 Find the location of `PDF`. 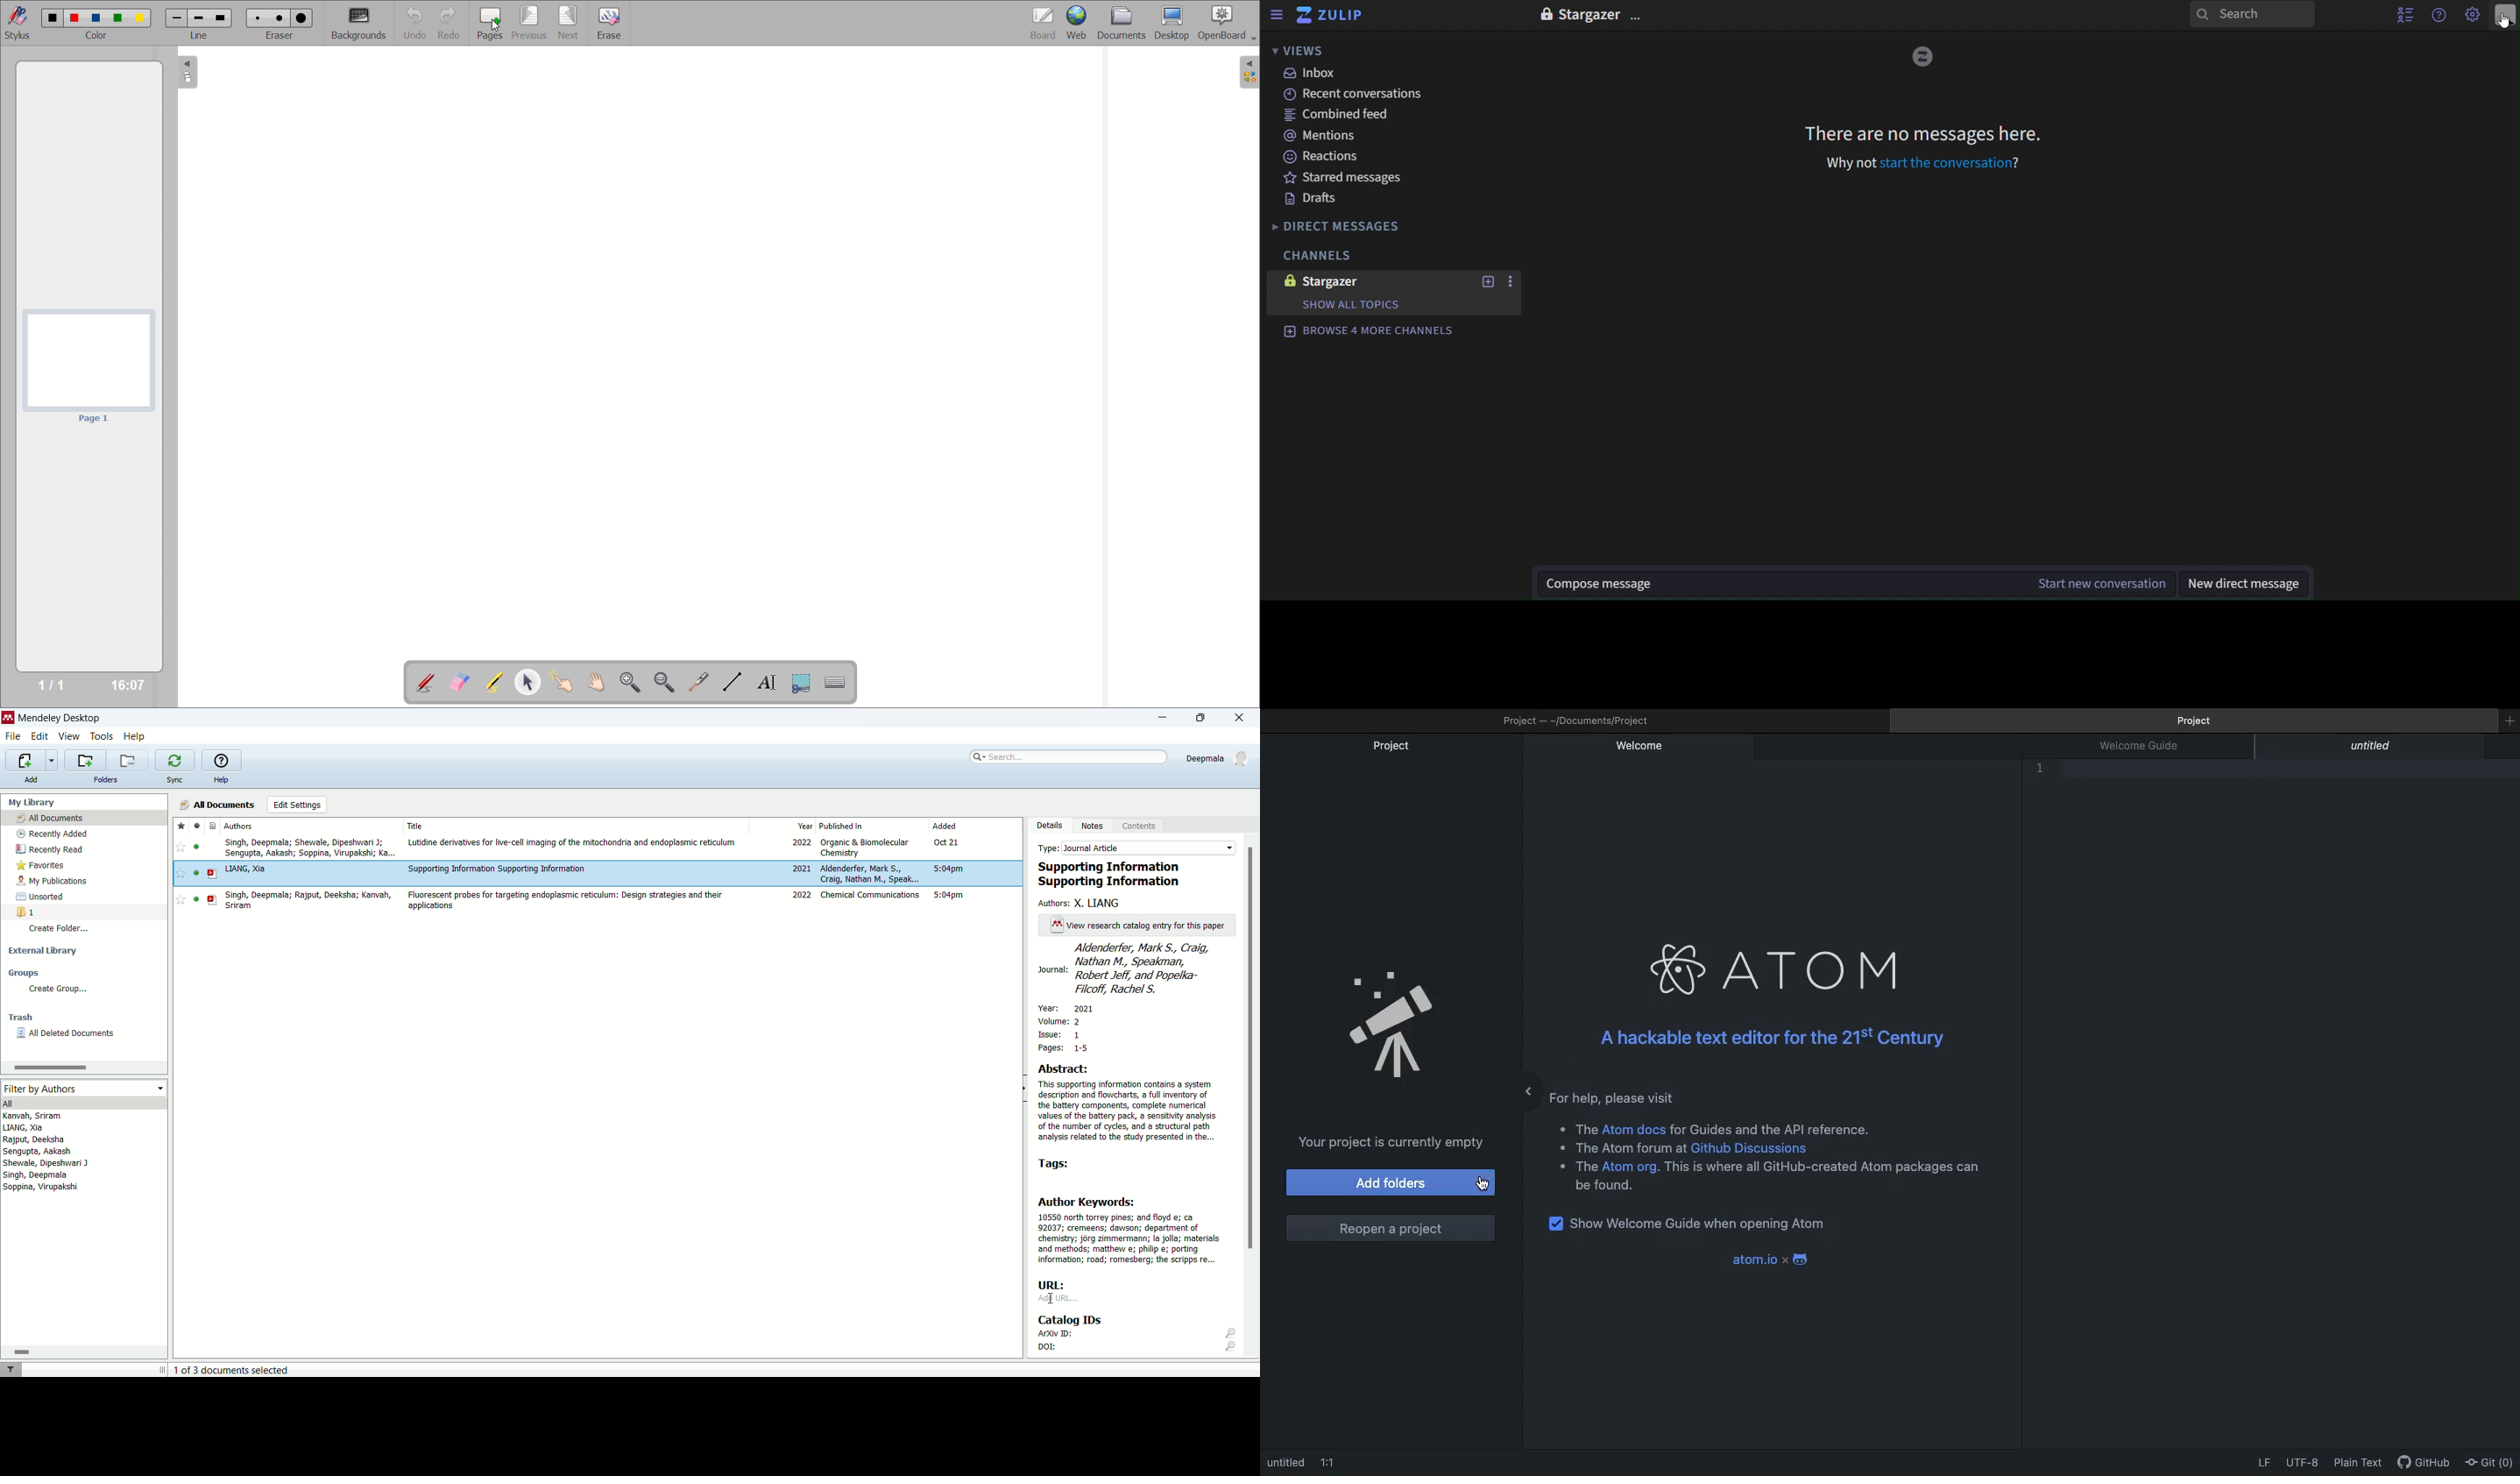

PDF is located at coordinates (212, 874).